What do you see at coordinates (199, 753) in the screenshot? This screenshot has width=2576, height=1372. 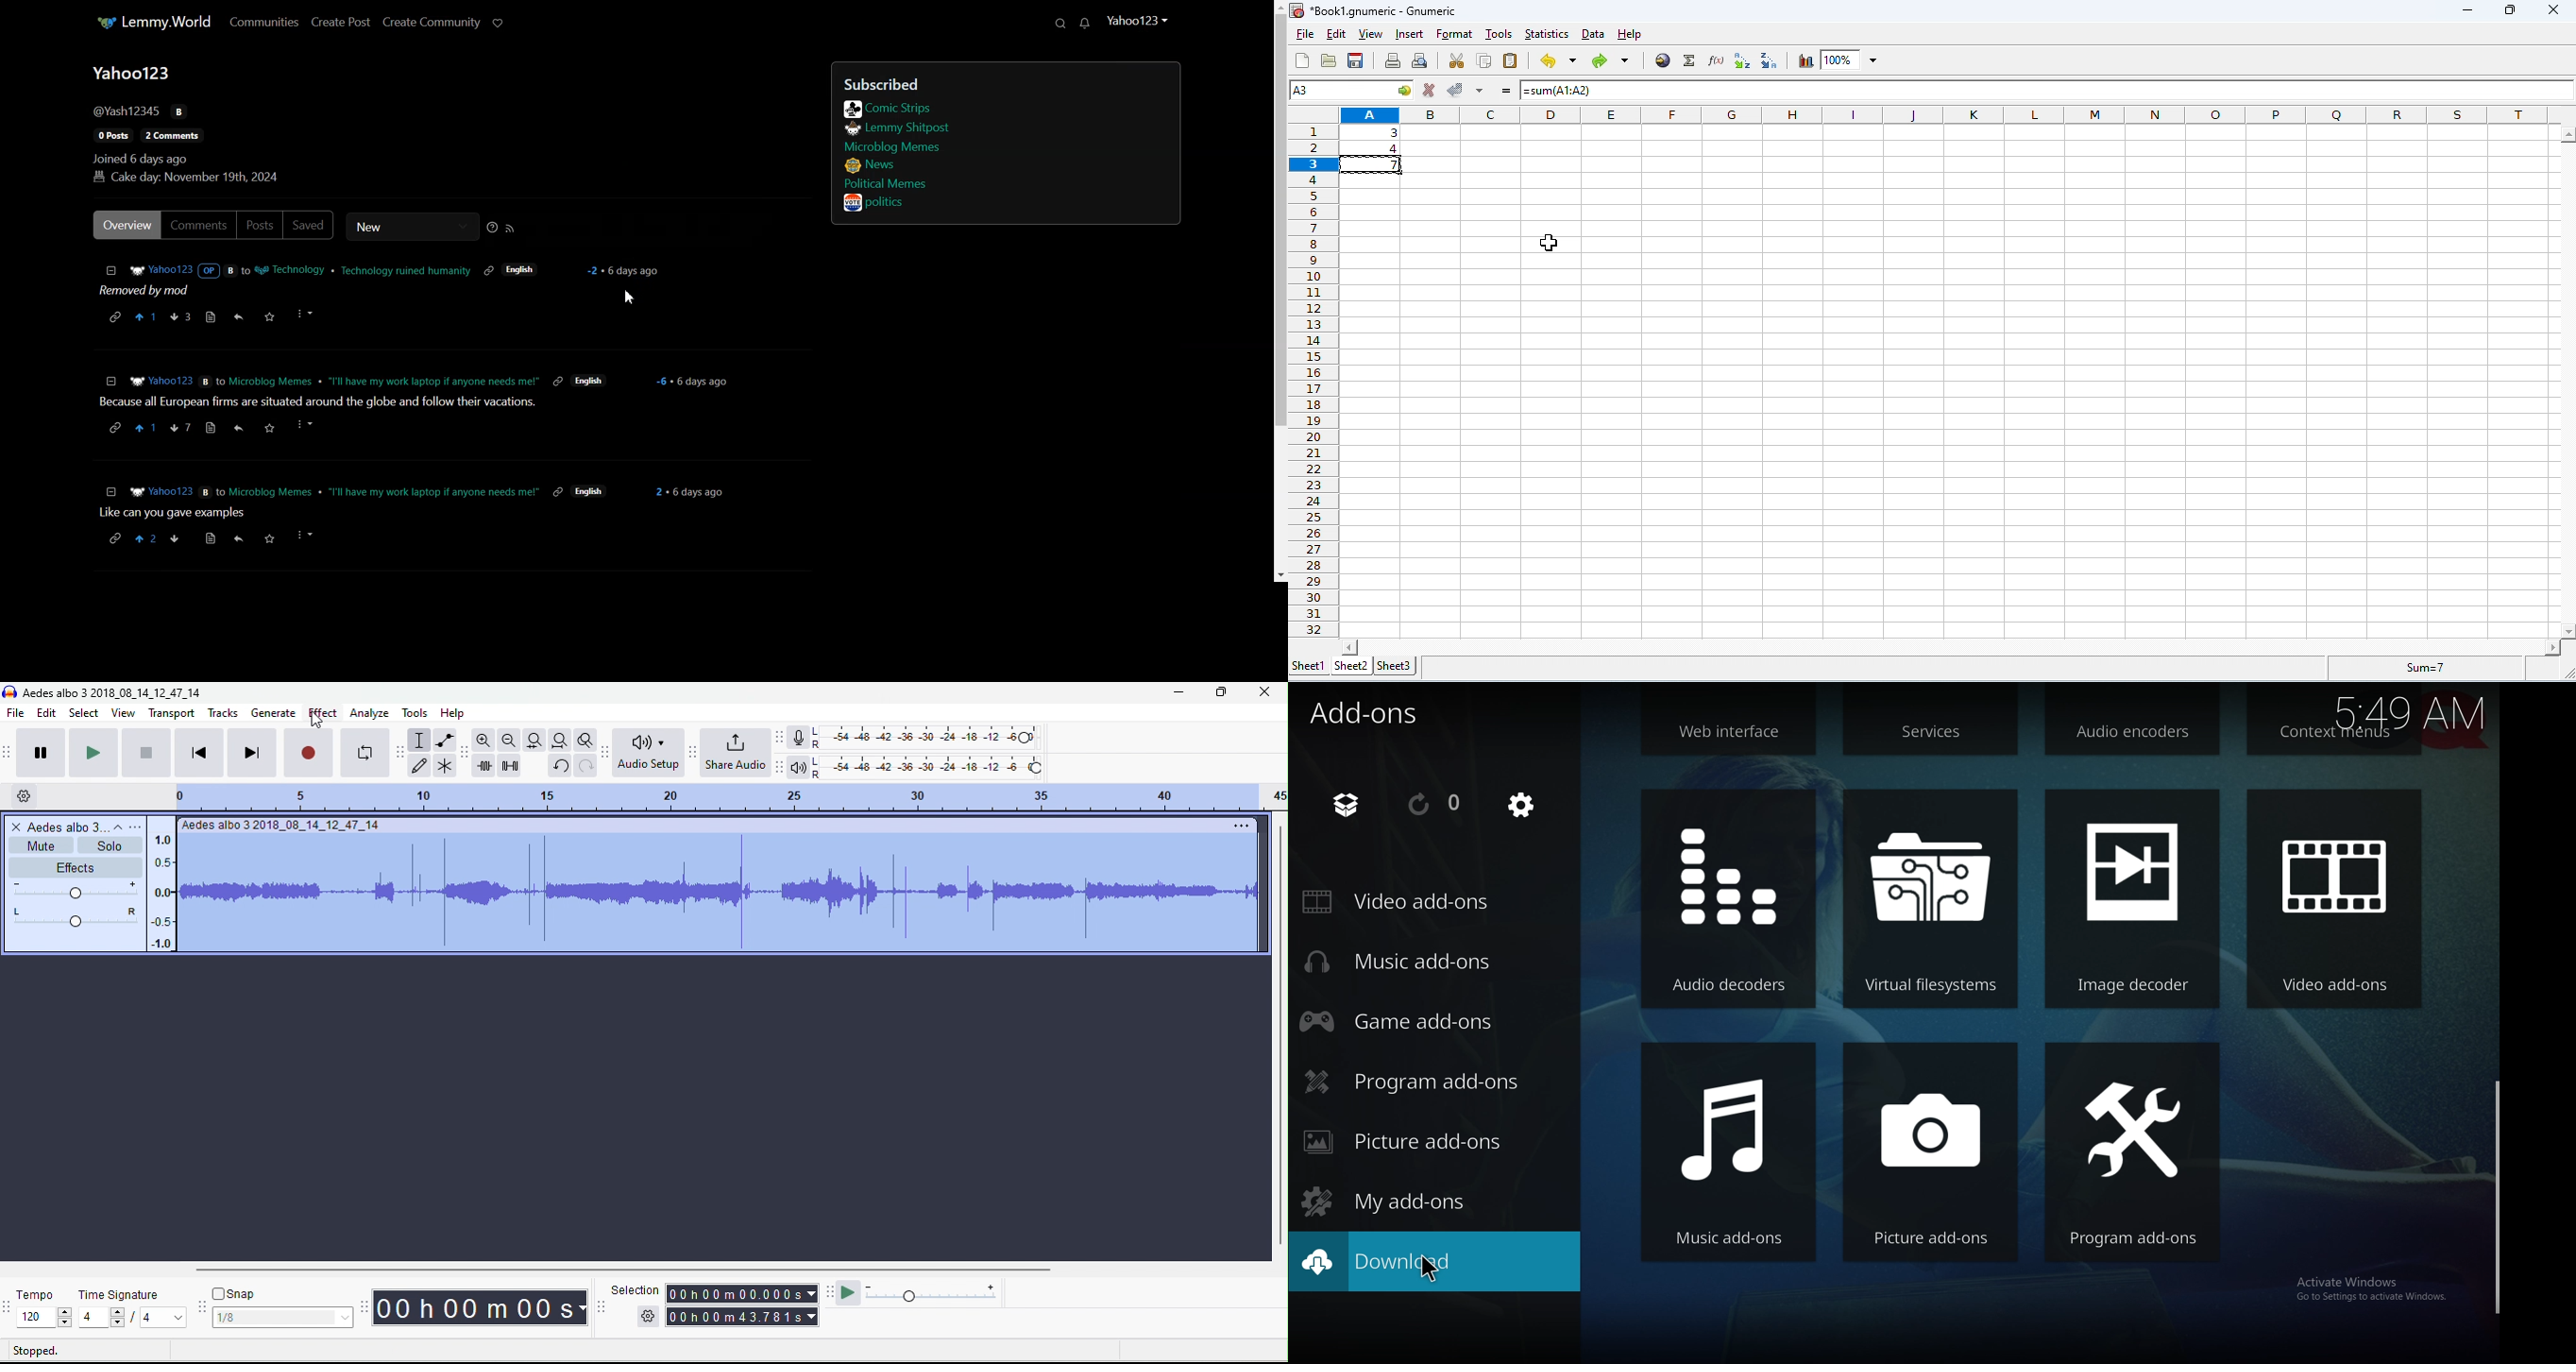 I see `skip to start` at bounding box center [199, 753].